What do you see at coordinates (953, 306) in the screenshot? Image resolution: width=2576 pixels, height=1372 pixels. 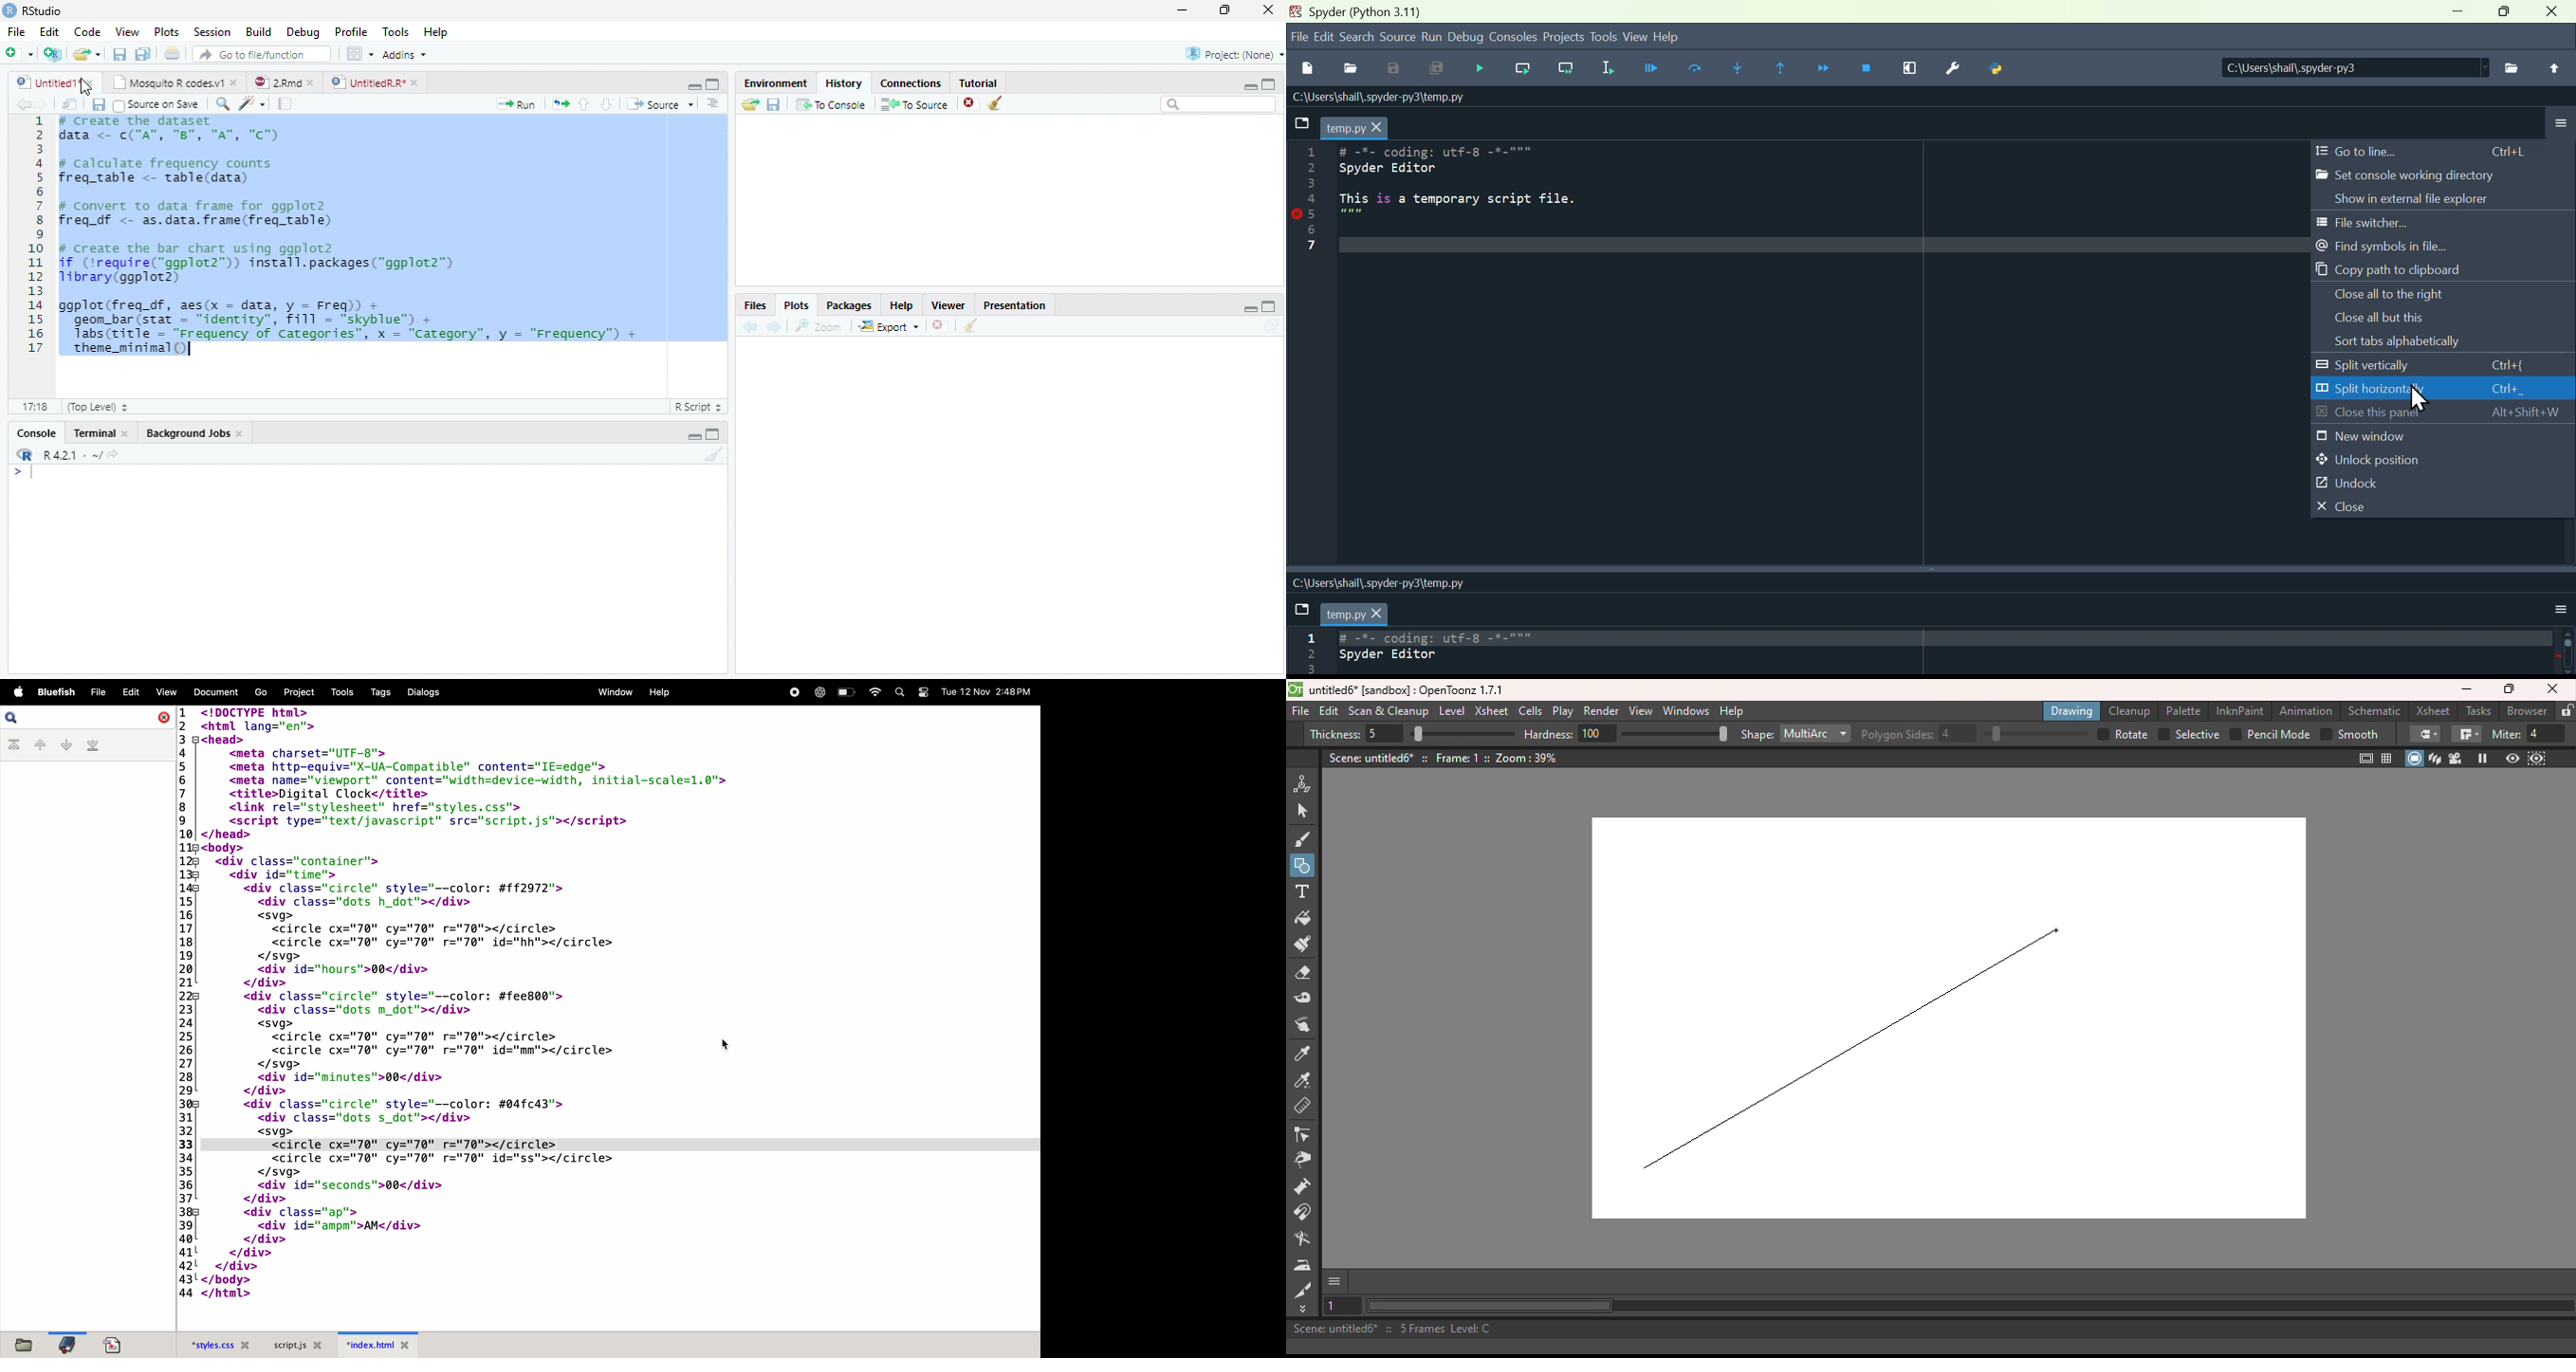 I see `Viewer` at bounding box center [953, 306].